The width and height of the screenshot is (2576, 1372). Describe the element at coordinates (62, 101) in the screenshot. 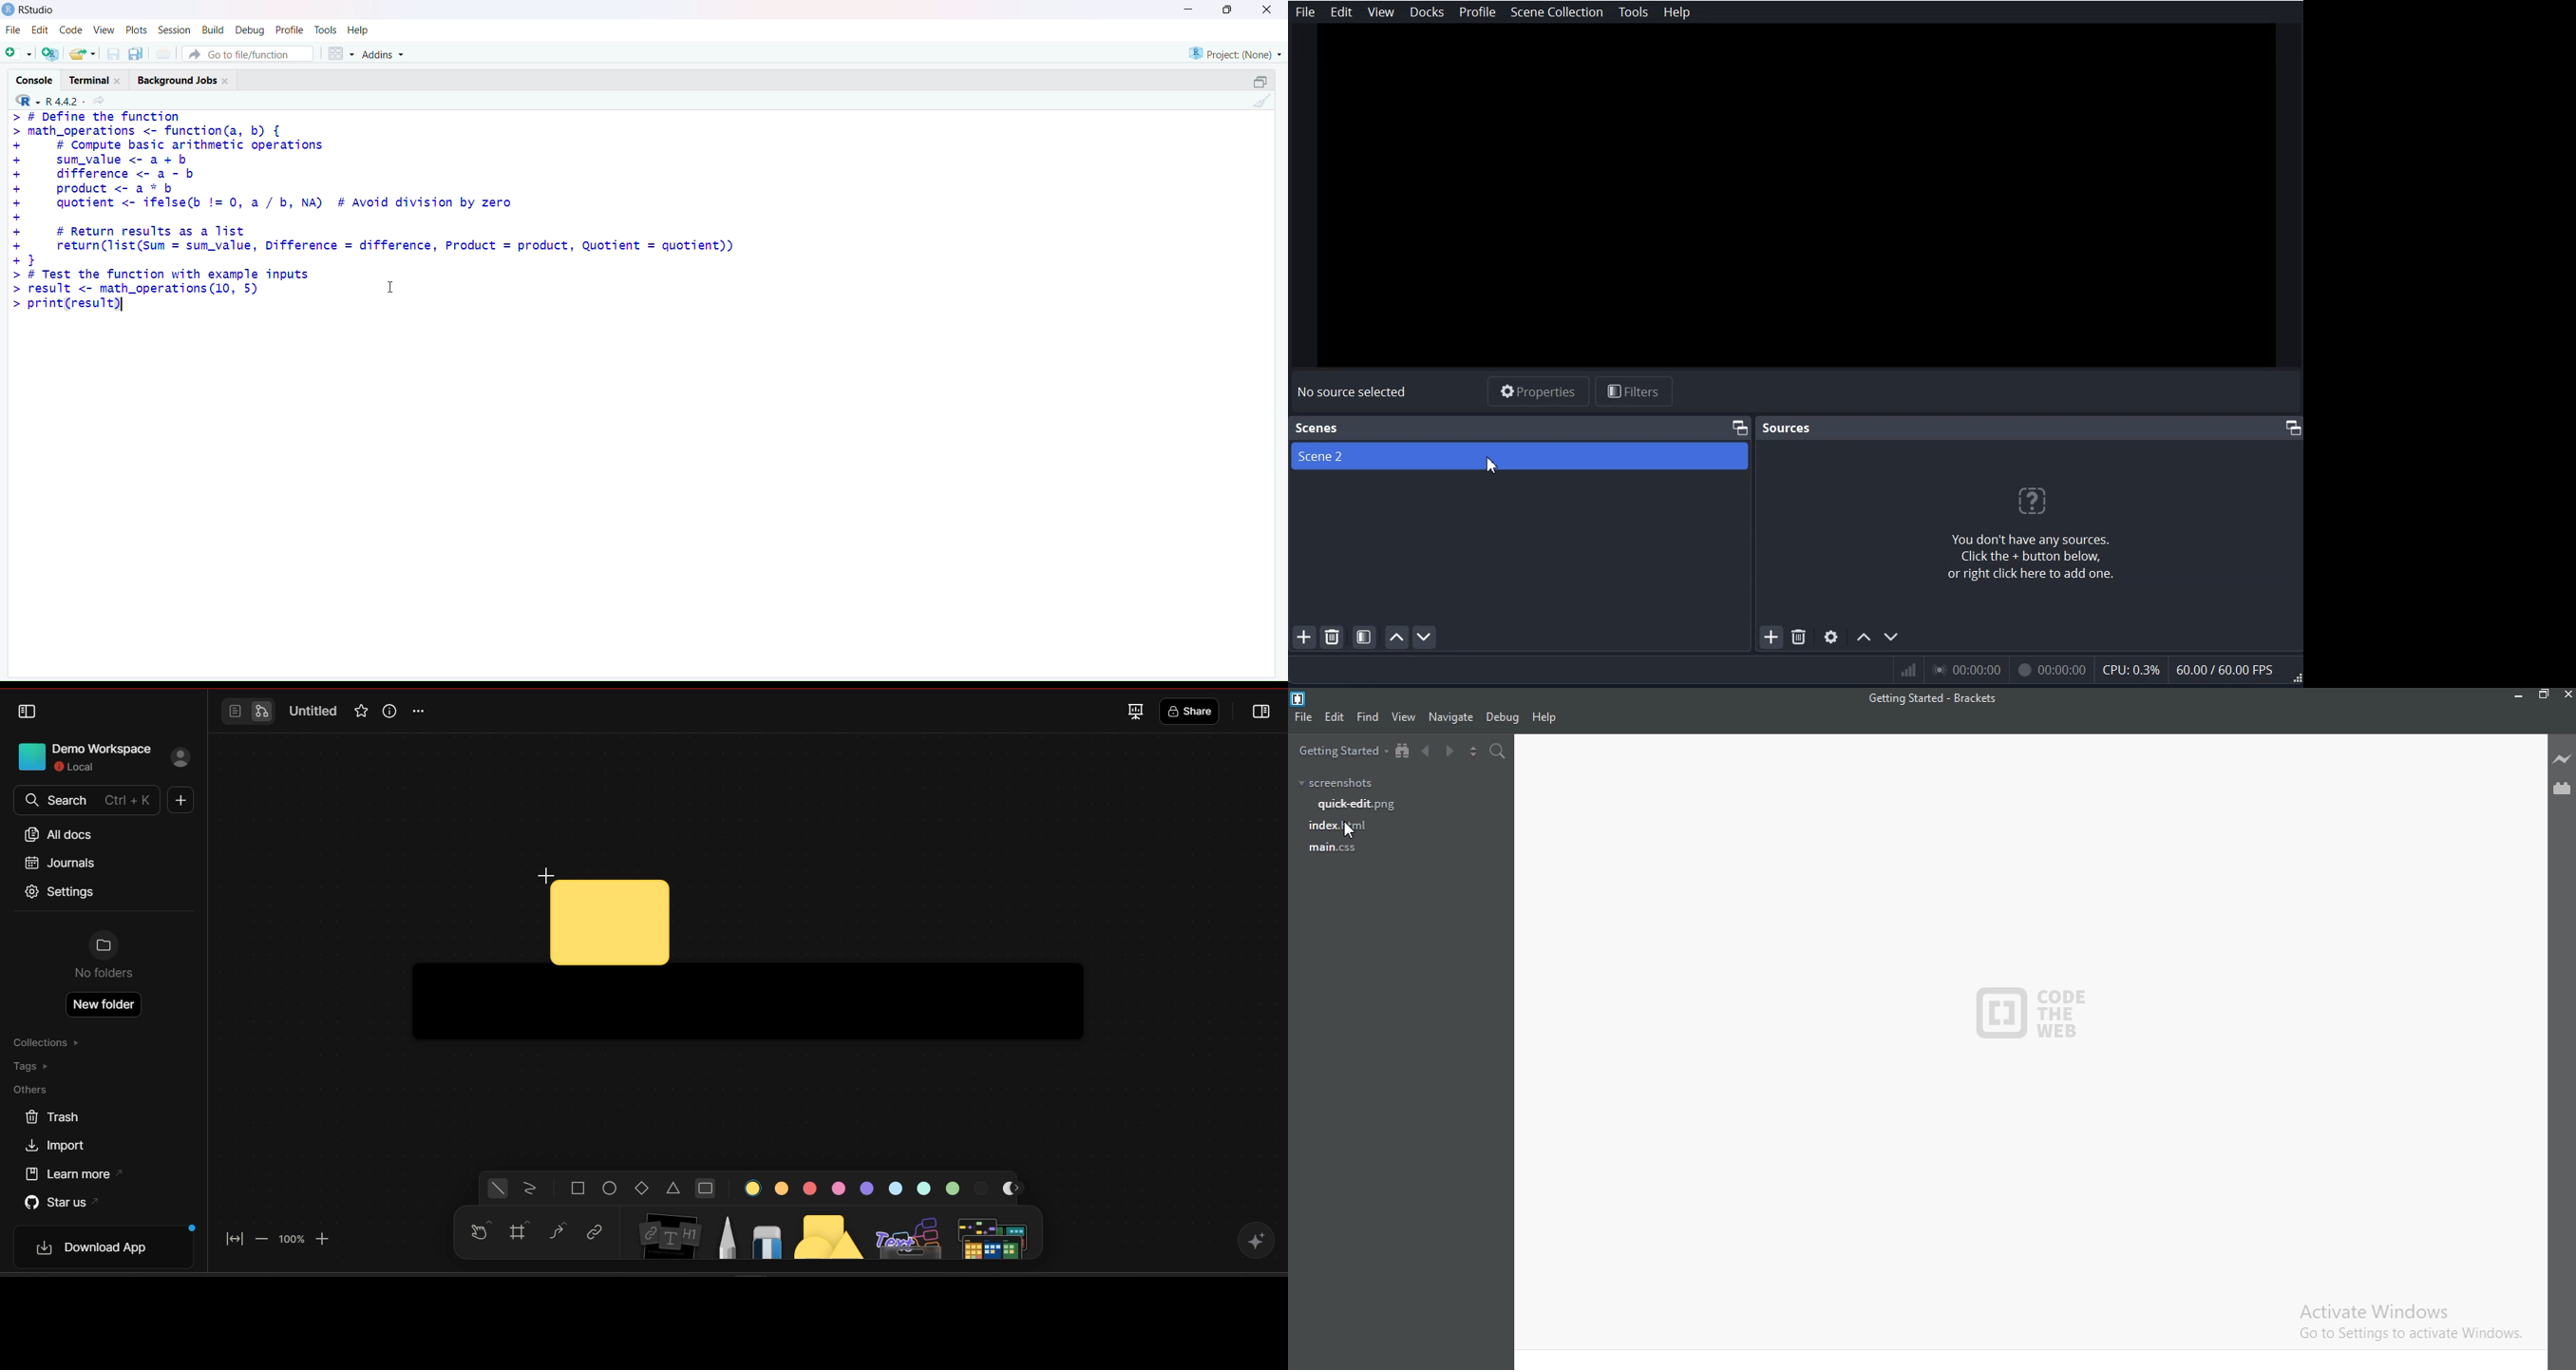

I see `R 4.4.2` at that location.